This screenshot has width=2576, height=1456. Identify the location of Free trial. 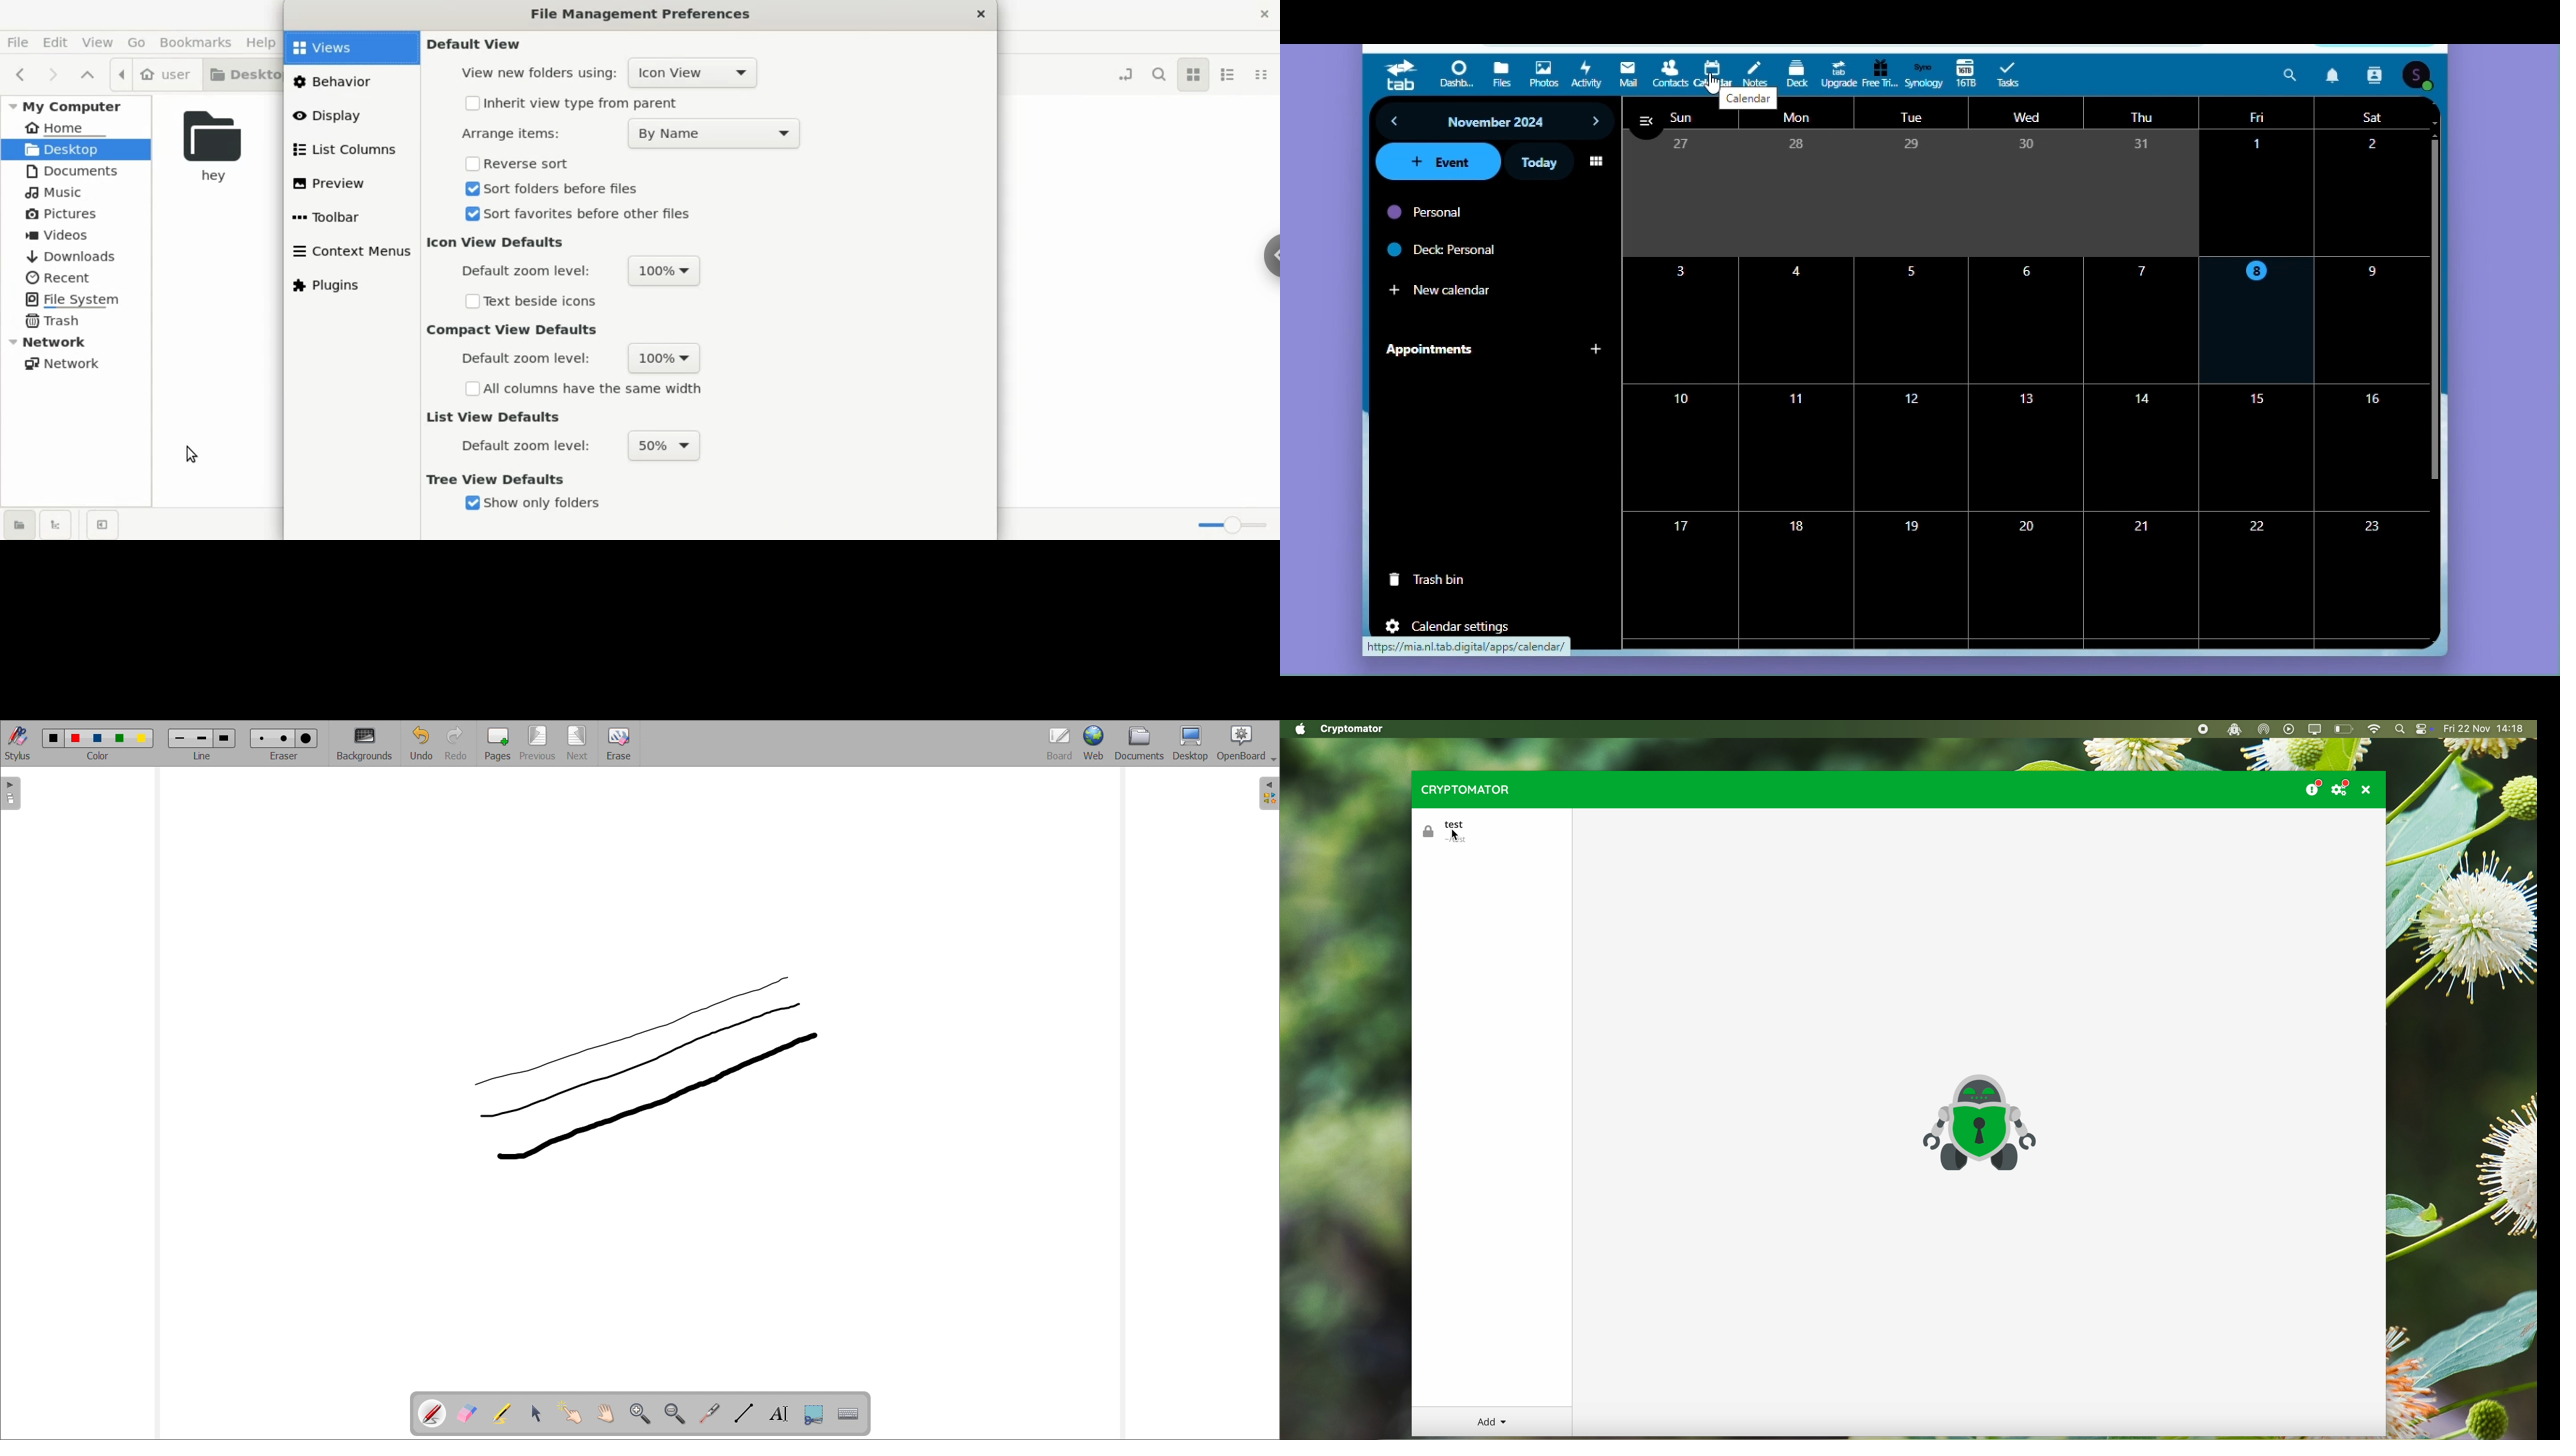
(1879, 76).